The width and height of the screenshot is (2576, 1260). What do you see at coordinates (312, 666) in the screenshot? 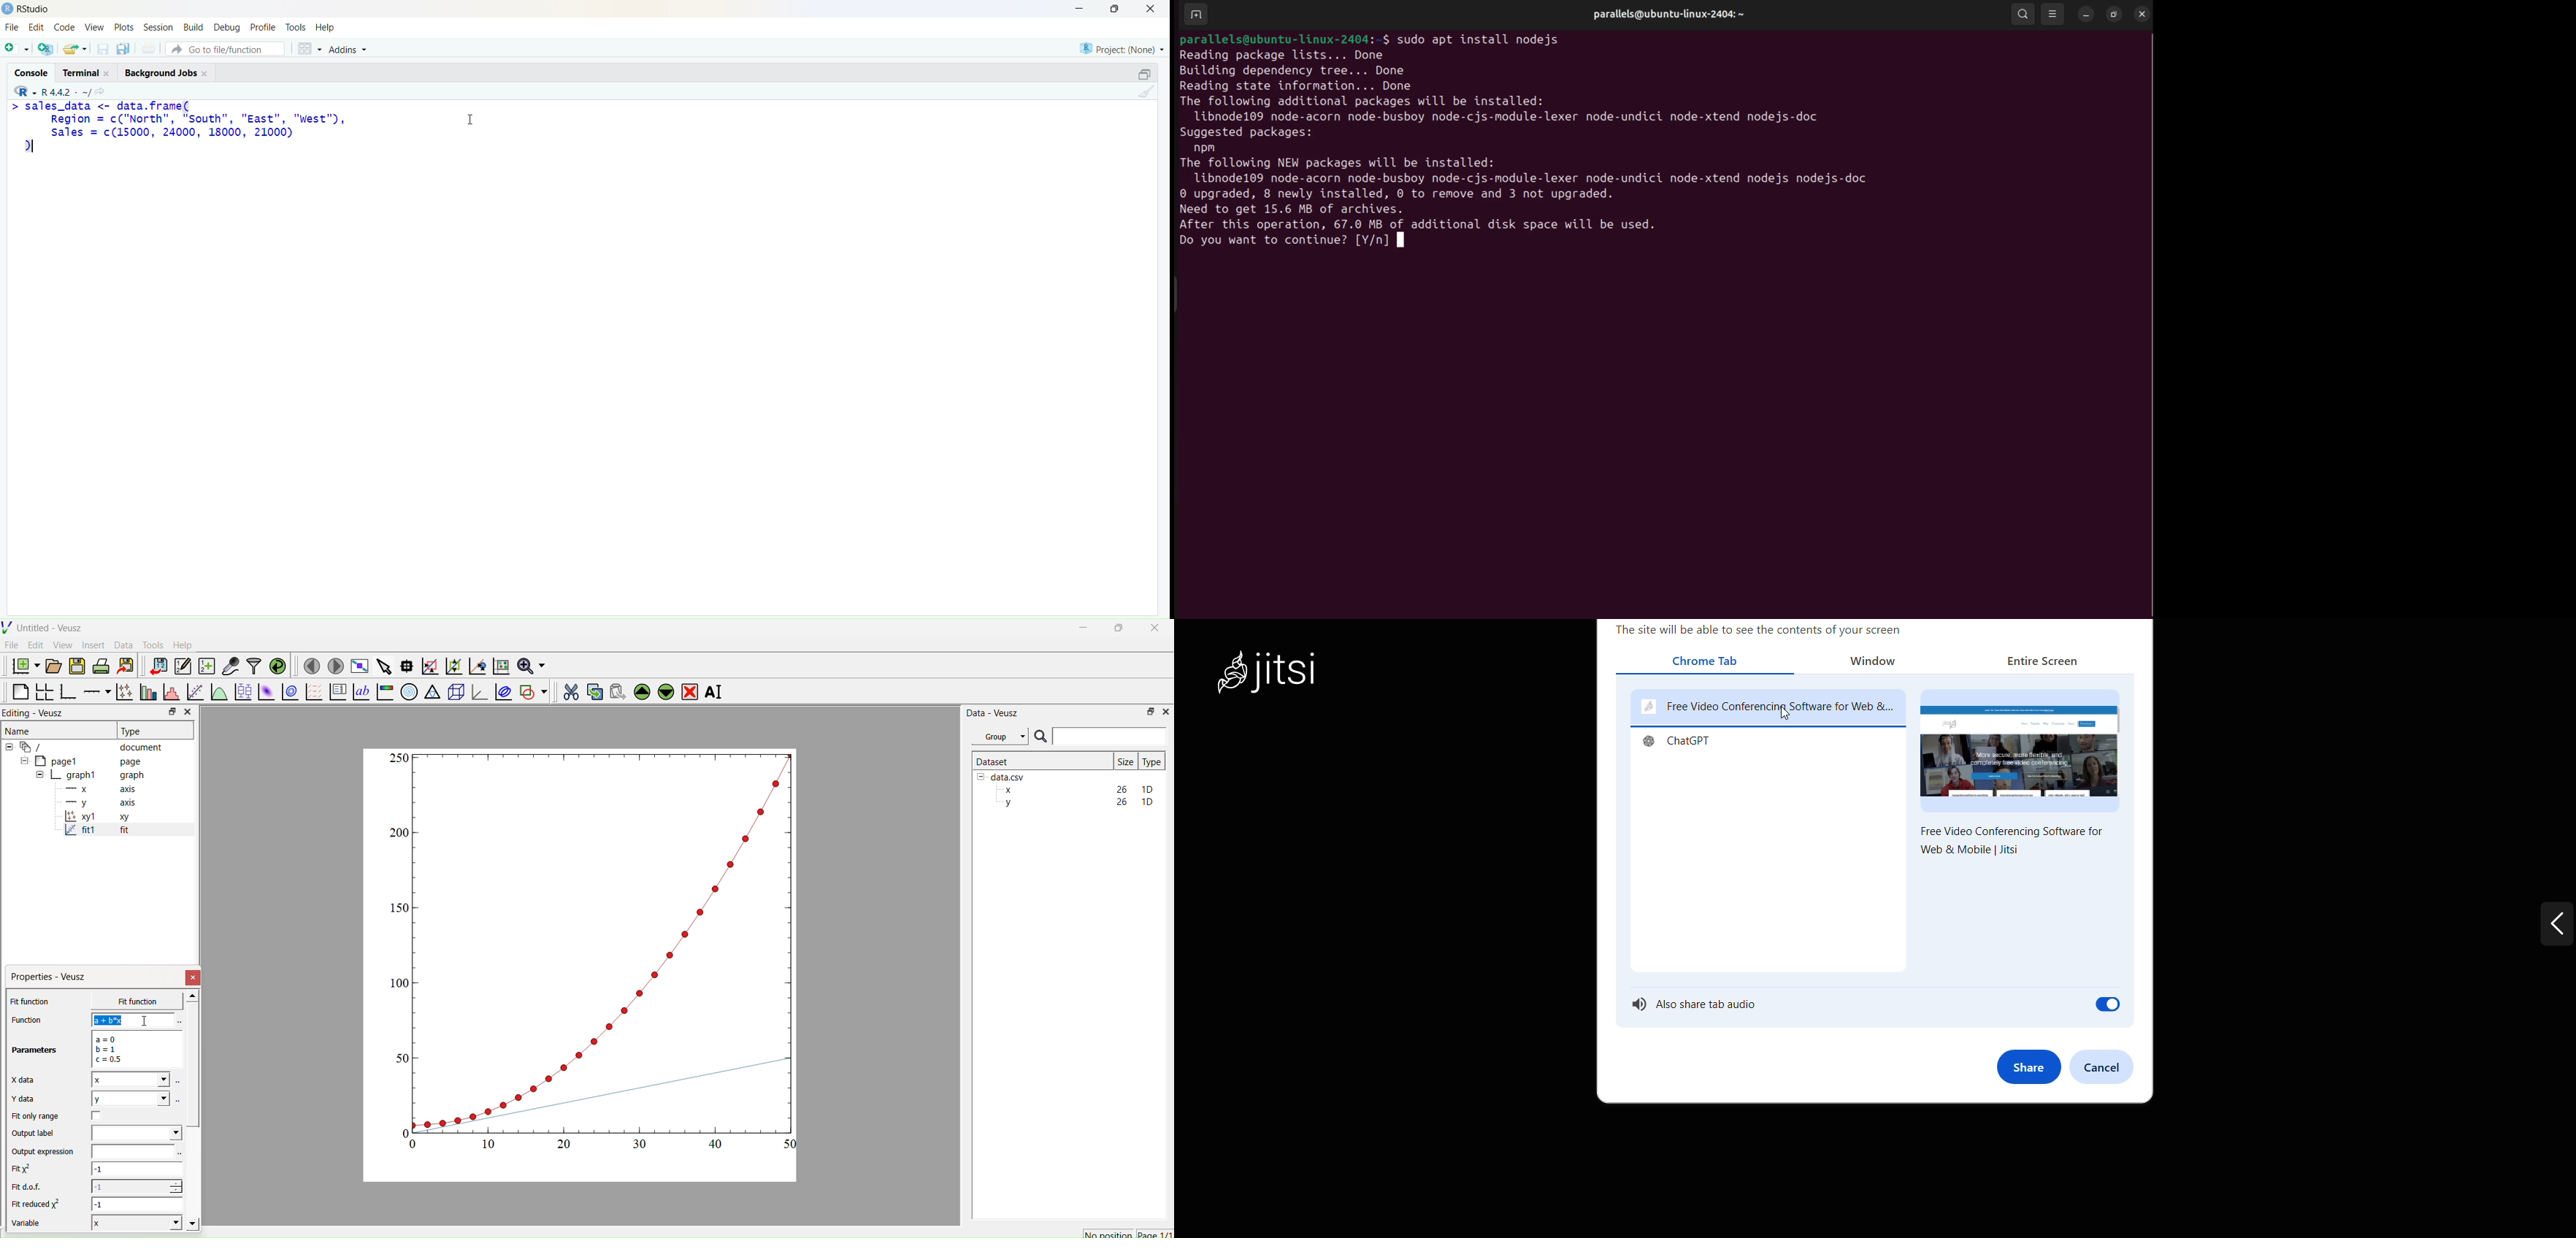
I see `Previous page` at bounding box center [312, 666].